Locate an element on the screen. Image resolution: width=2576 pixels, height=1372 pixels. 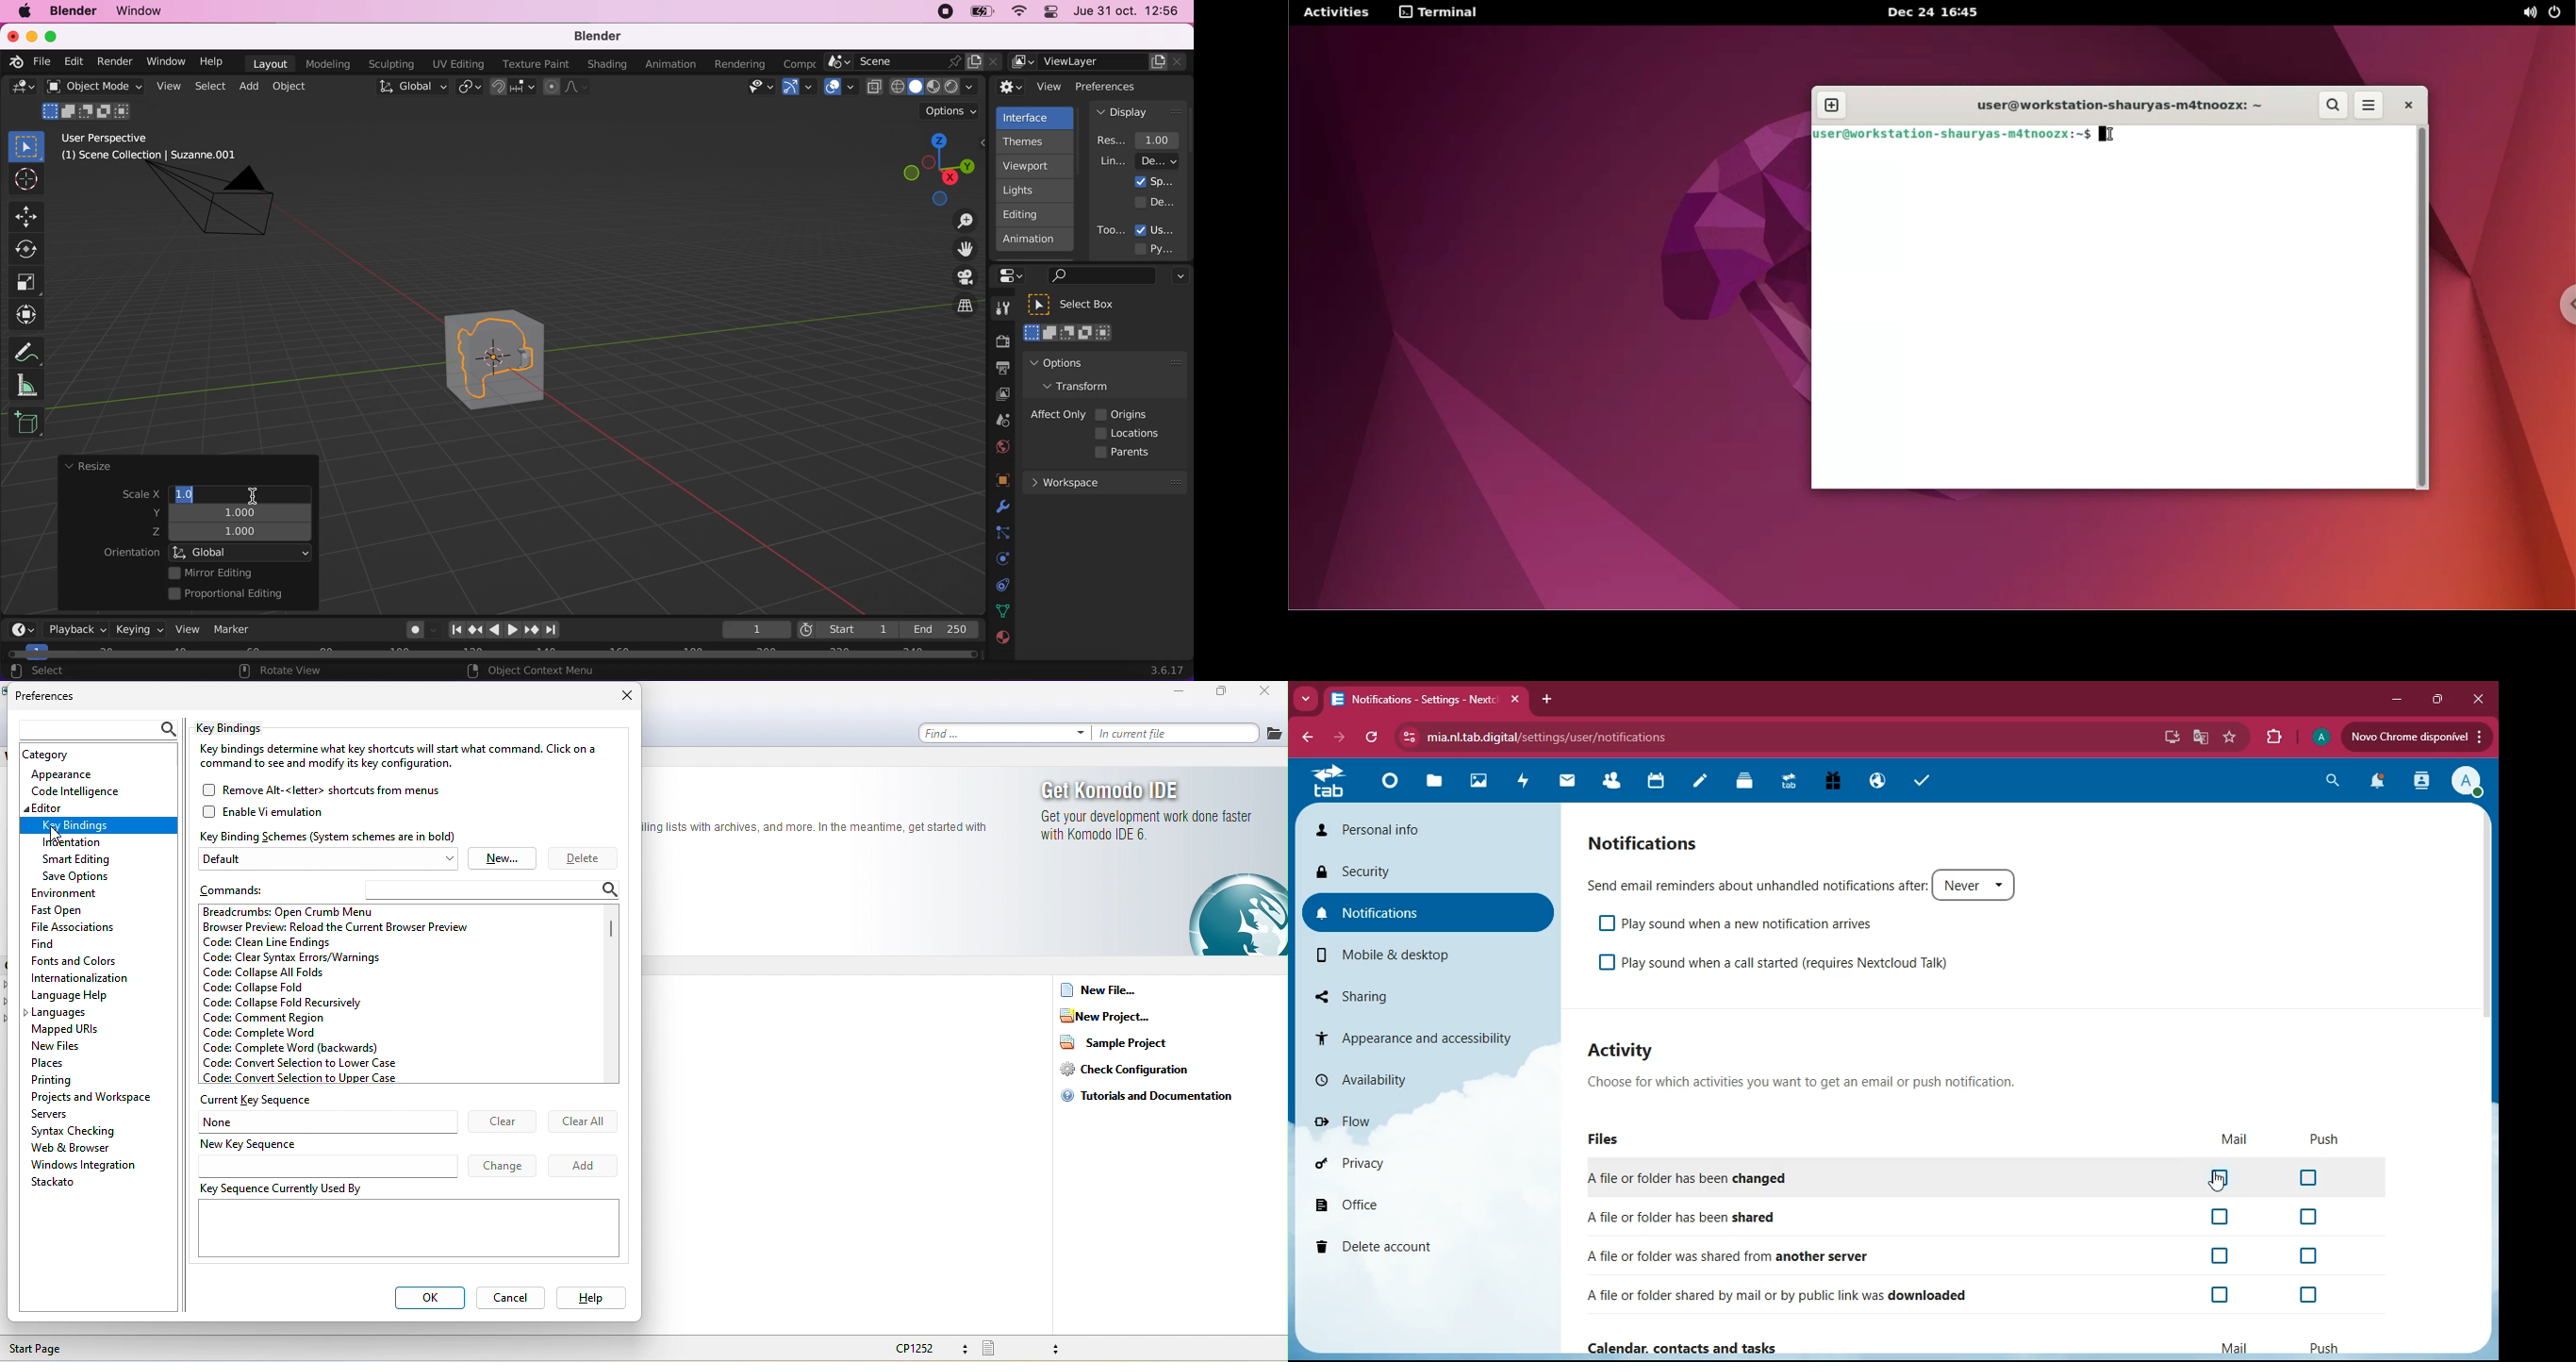
cursor is located at coordinates (2219, 1182).